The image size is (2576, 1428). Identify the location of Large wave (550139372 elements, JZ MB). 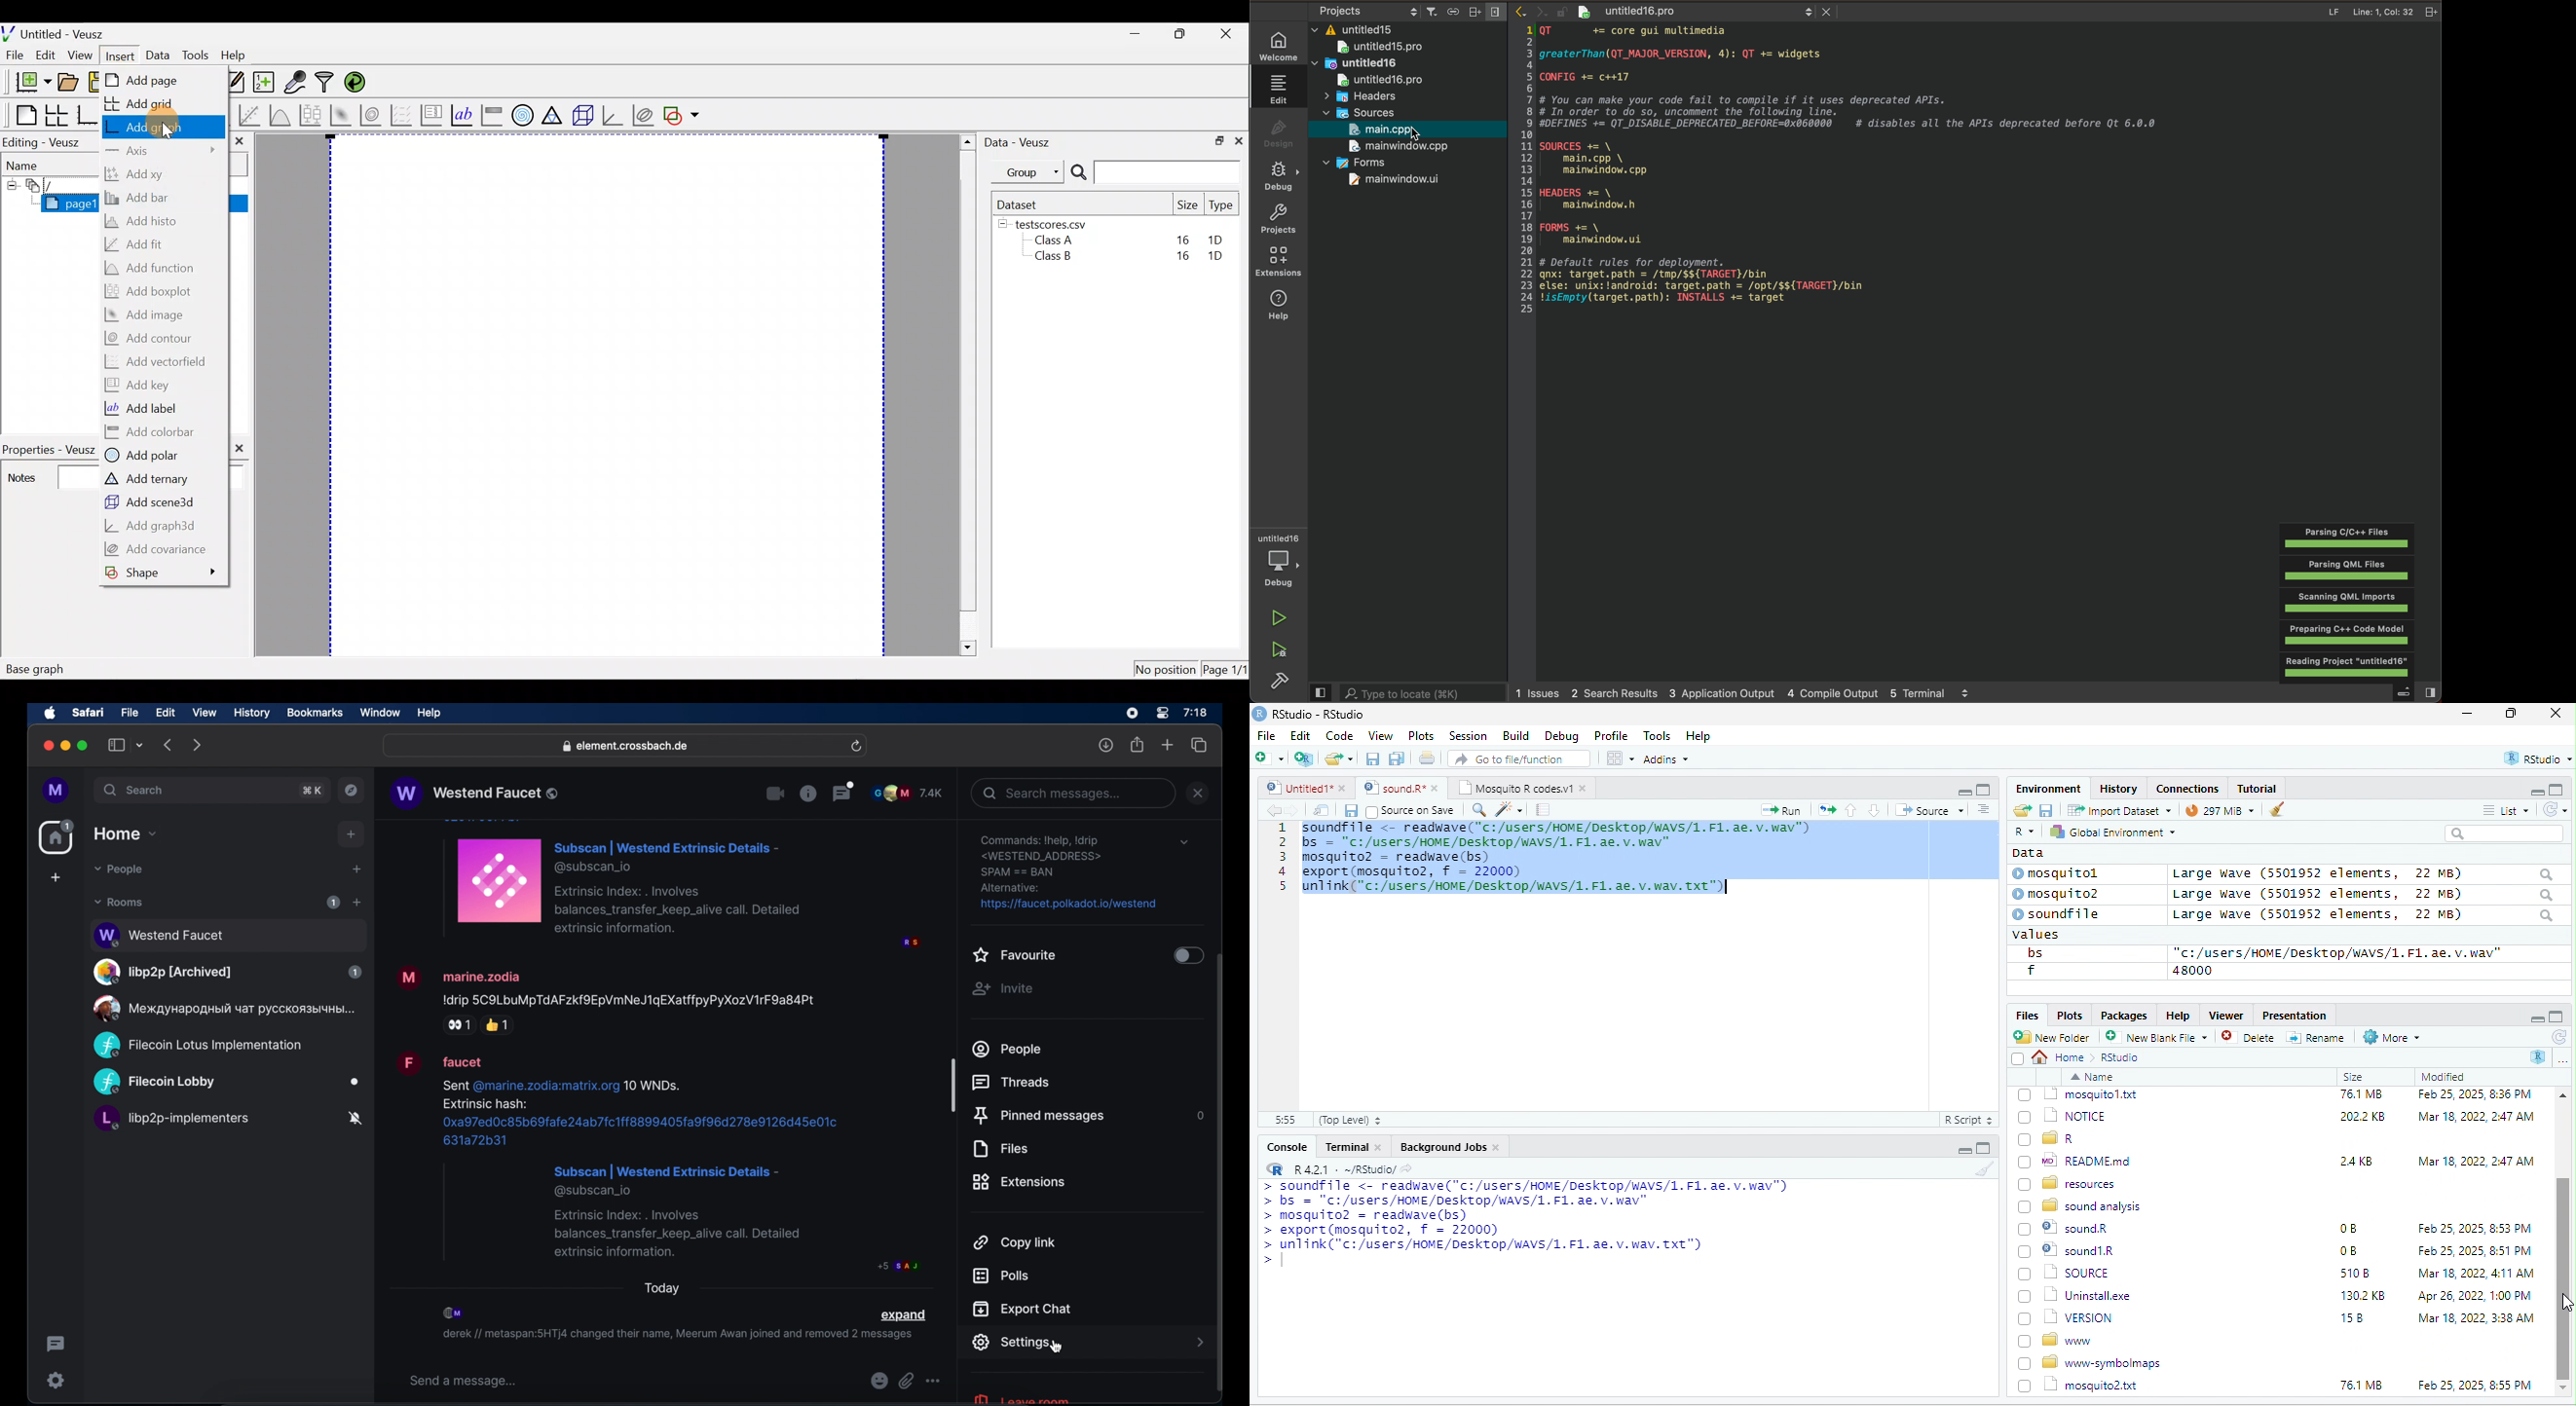
(2365, 894).